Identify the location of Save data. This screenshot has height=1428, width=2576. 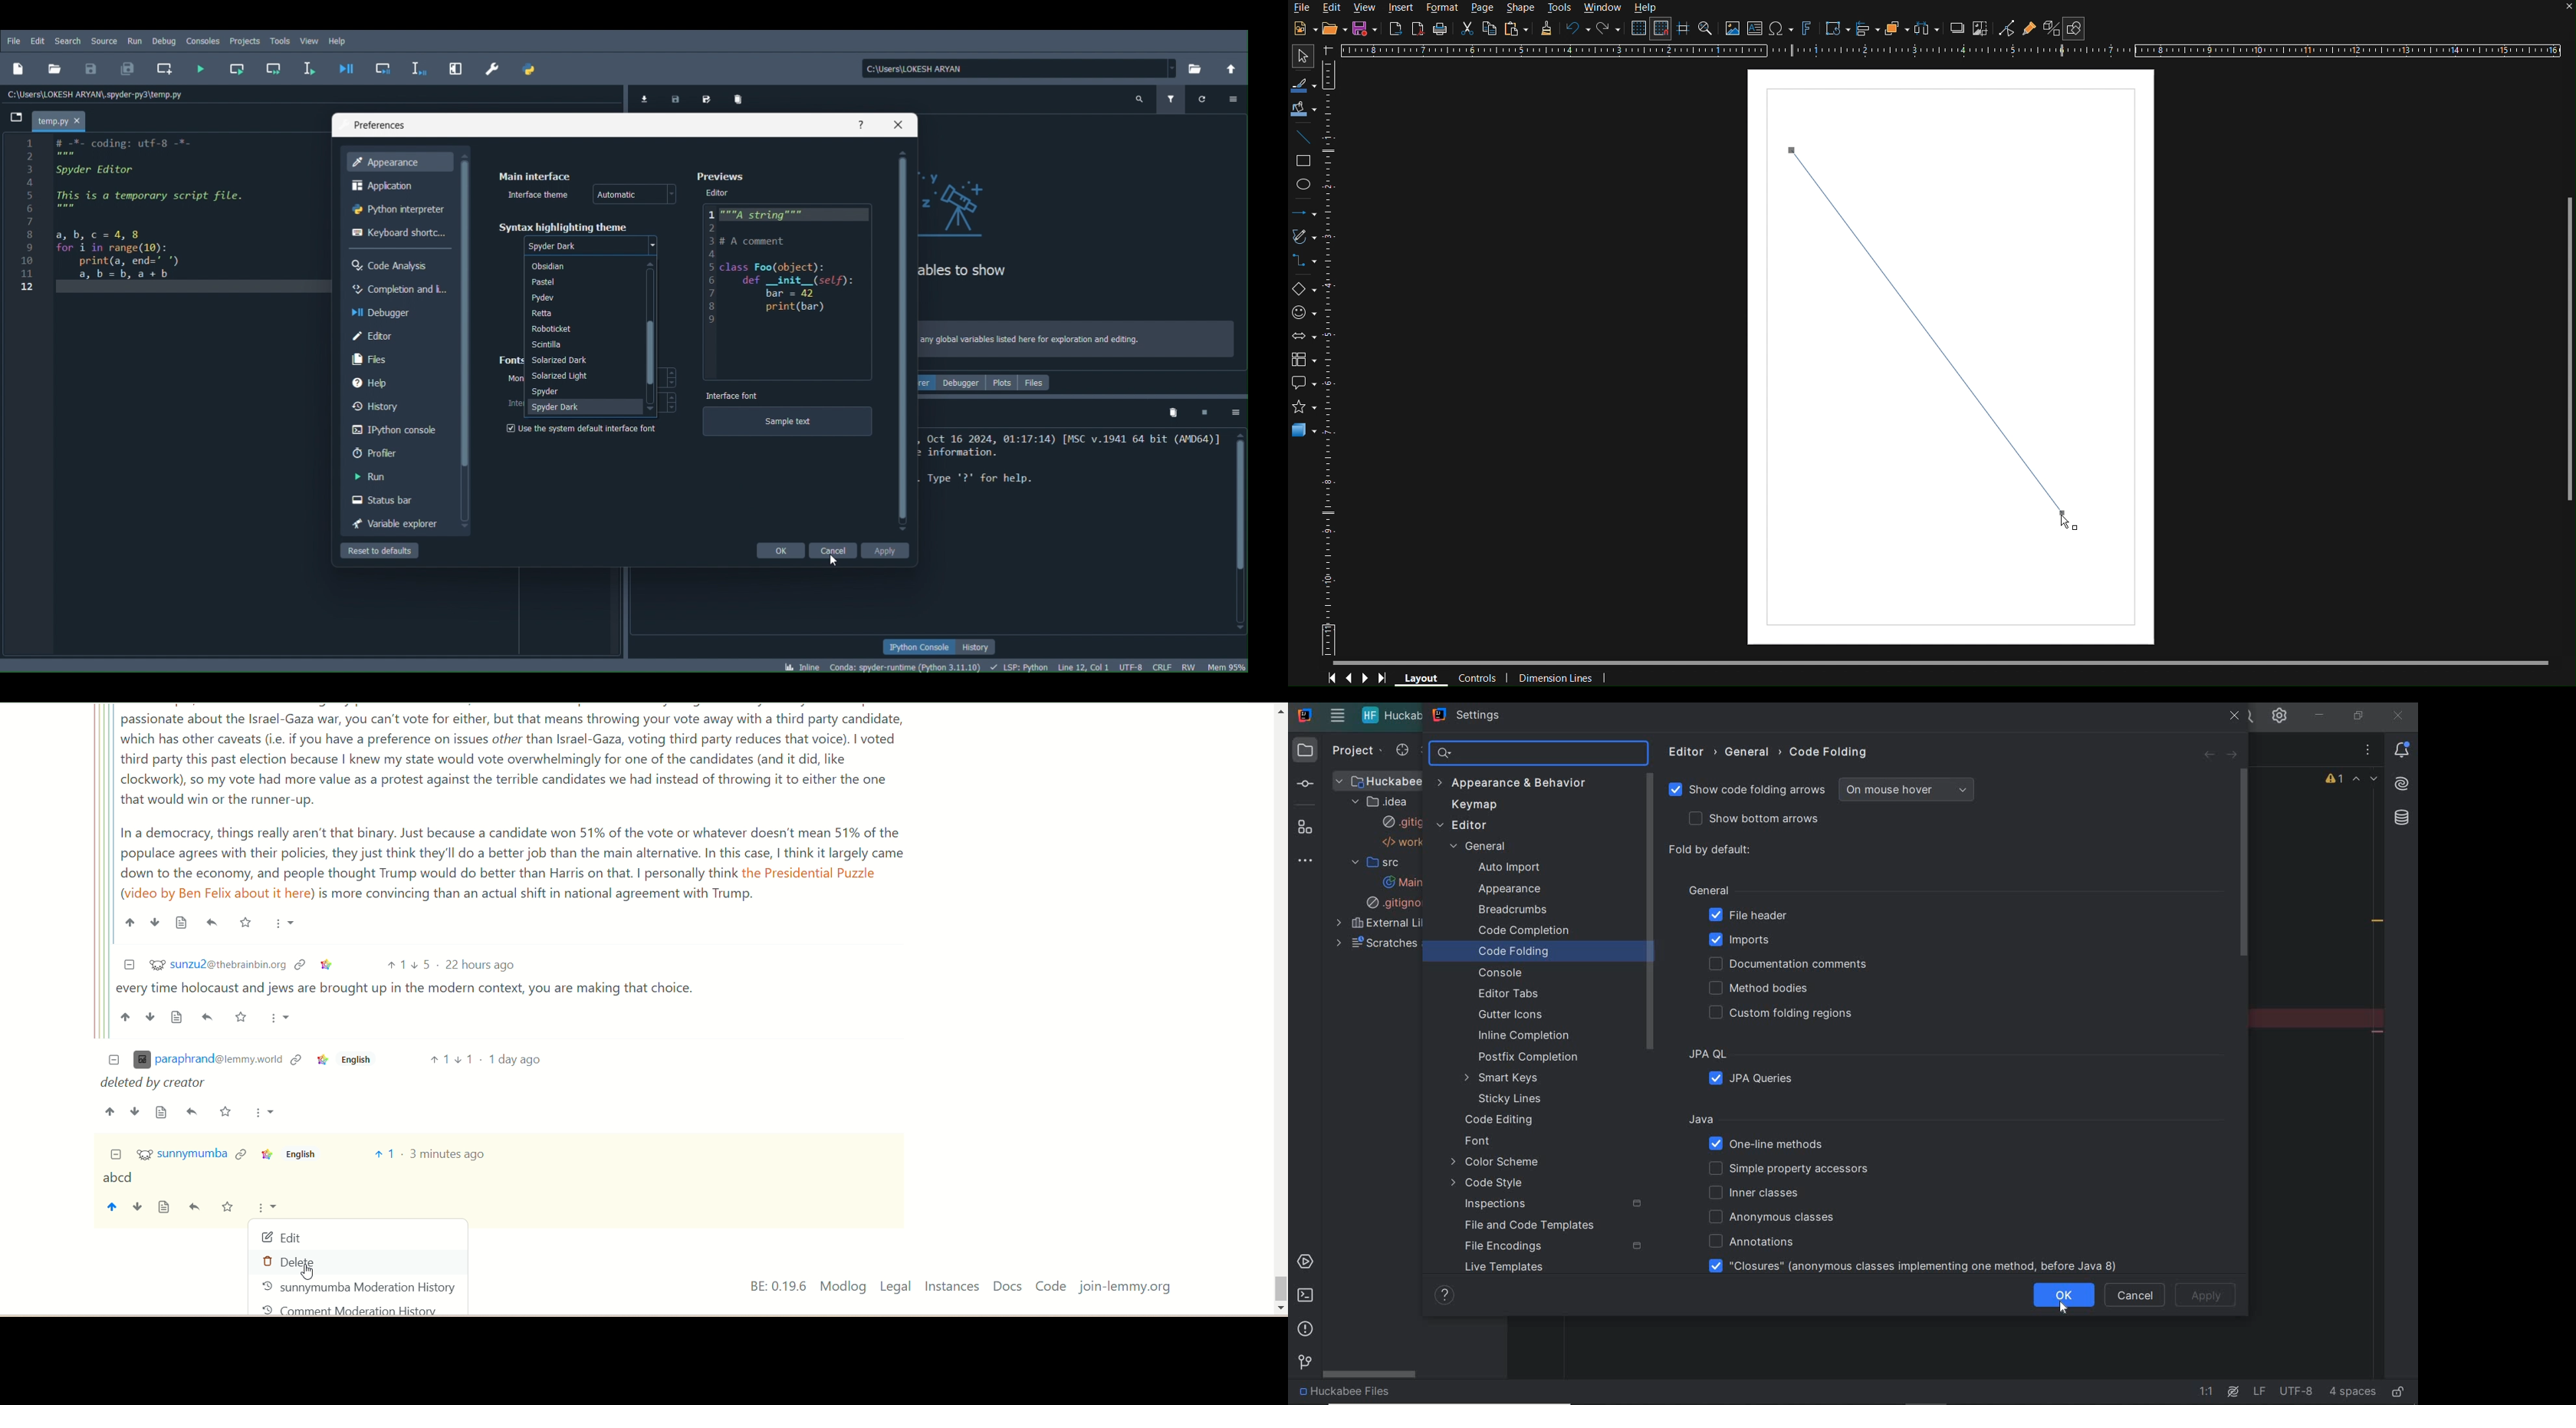
(676, 97).